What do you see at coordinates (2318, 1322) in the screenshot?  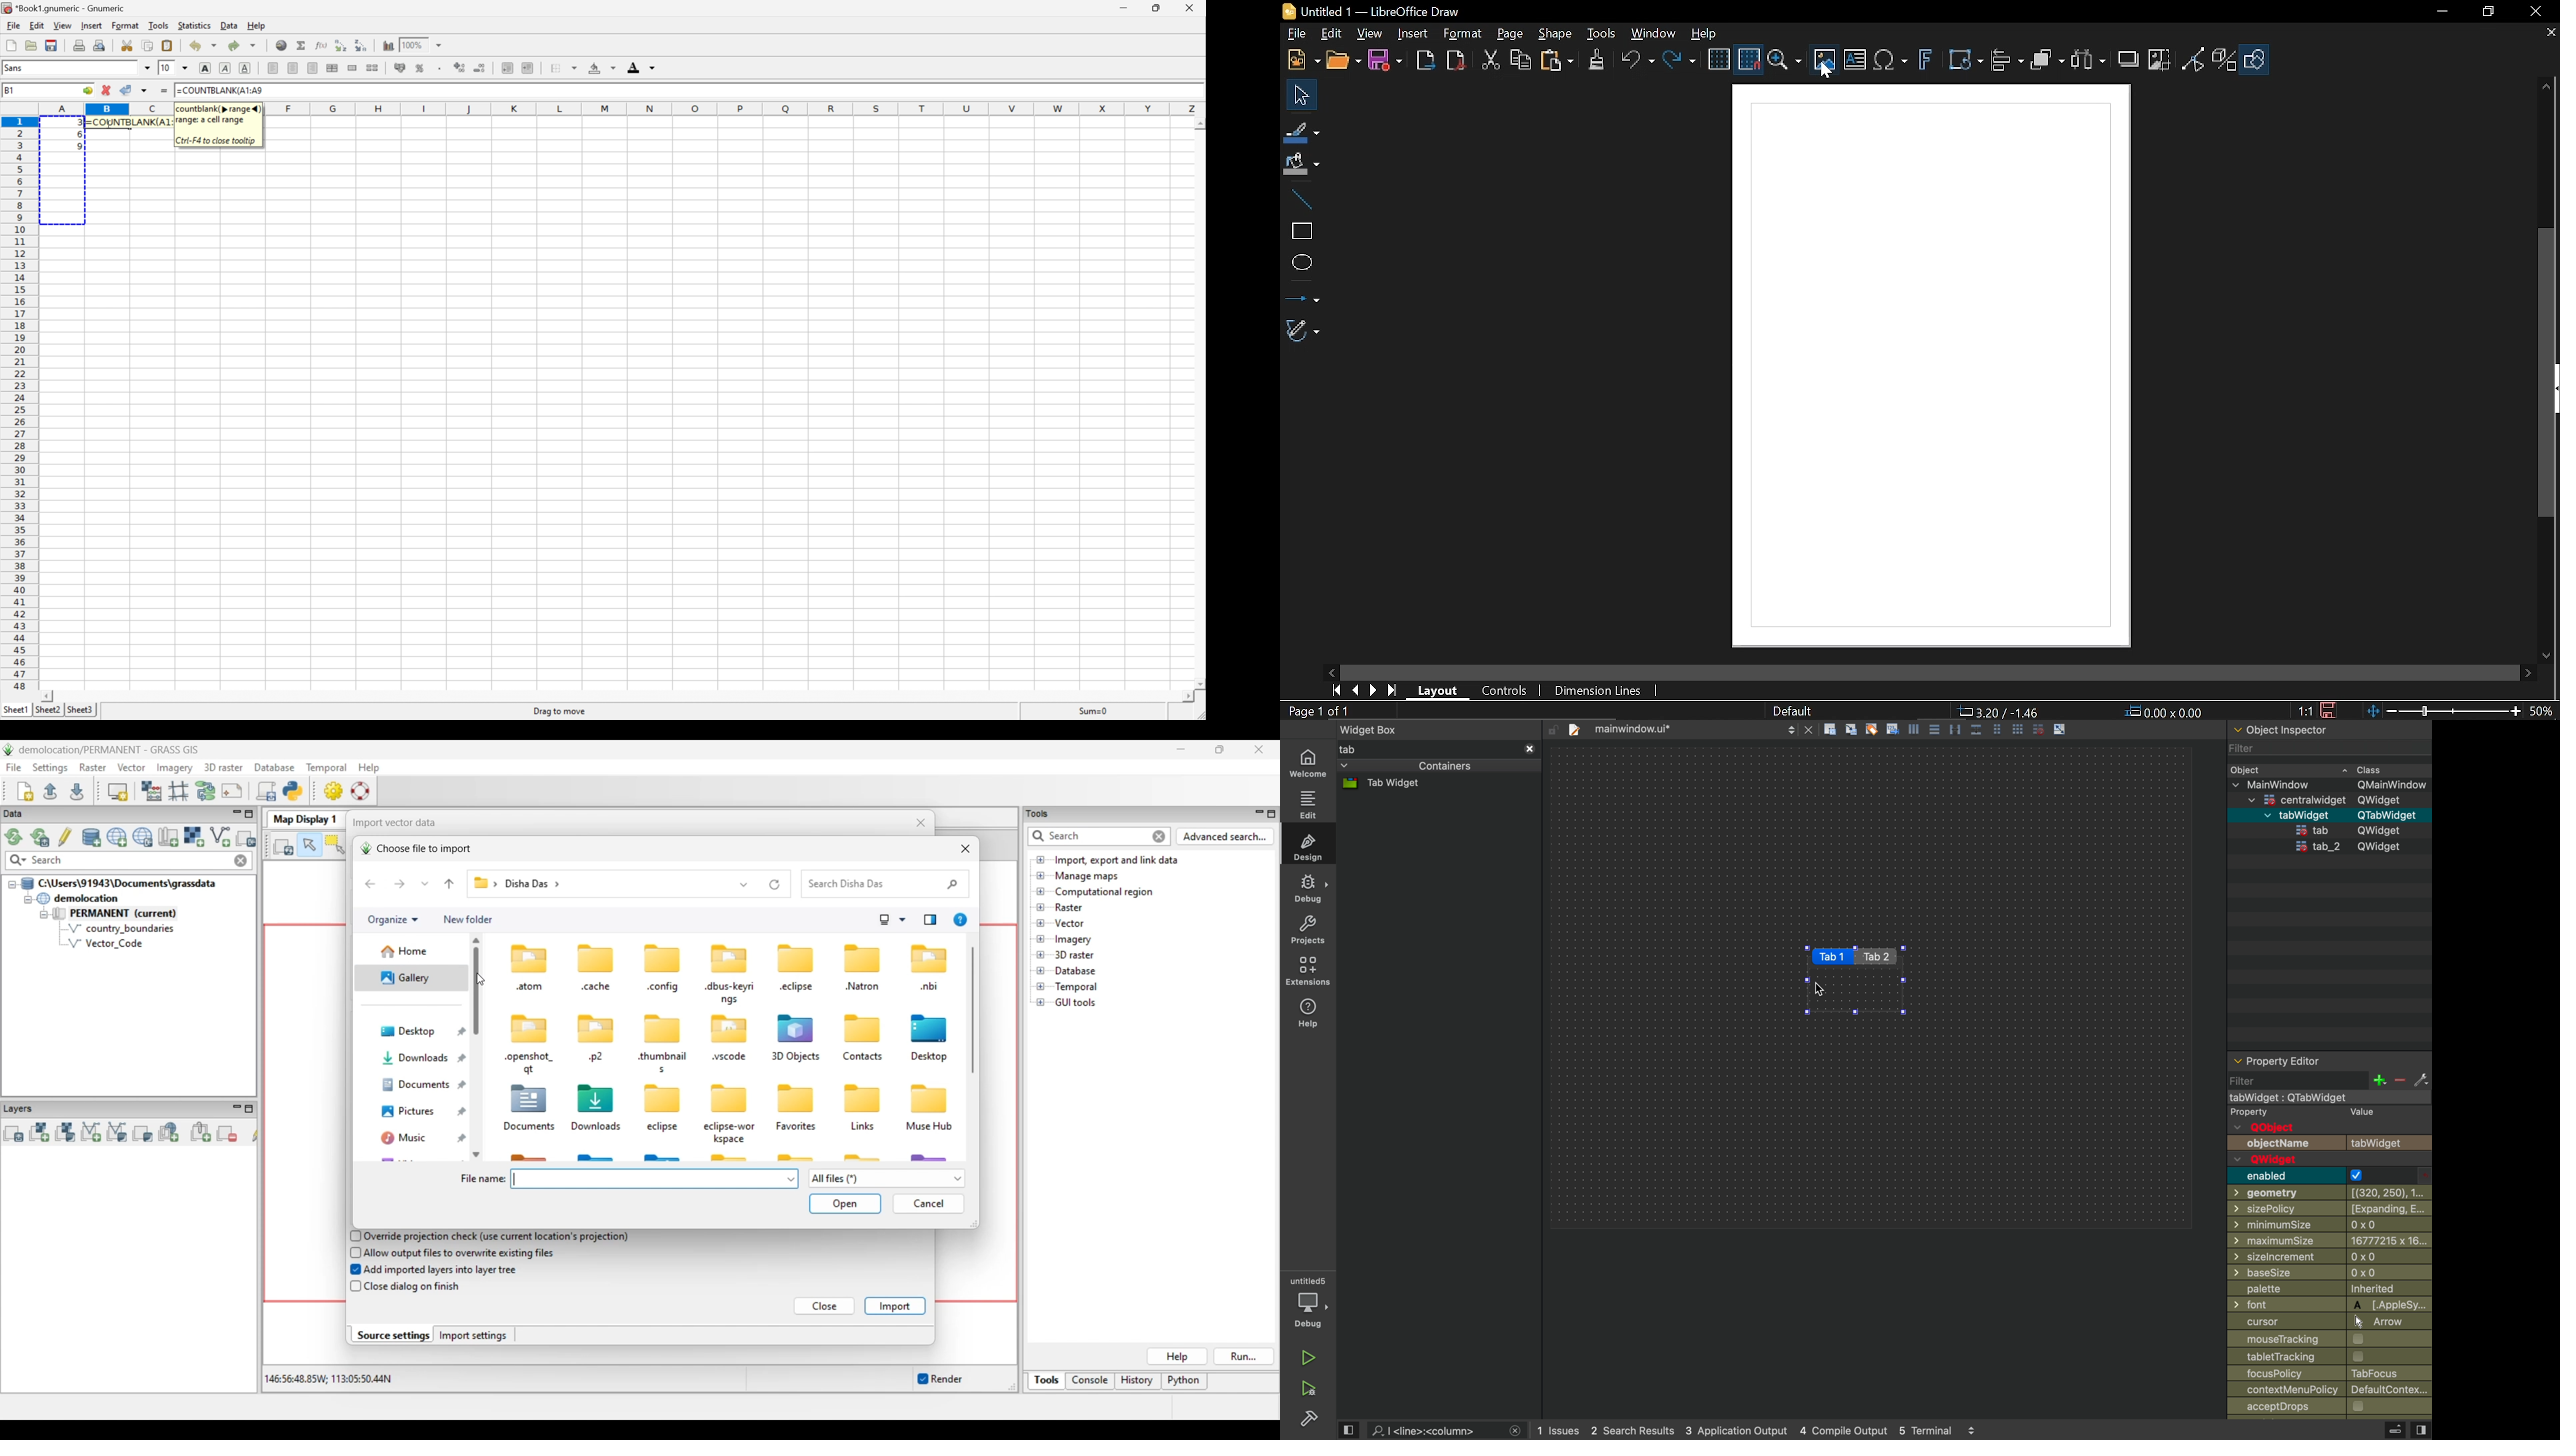 I see `cursor` at bounding box center [2318, 1322].